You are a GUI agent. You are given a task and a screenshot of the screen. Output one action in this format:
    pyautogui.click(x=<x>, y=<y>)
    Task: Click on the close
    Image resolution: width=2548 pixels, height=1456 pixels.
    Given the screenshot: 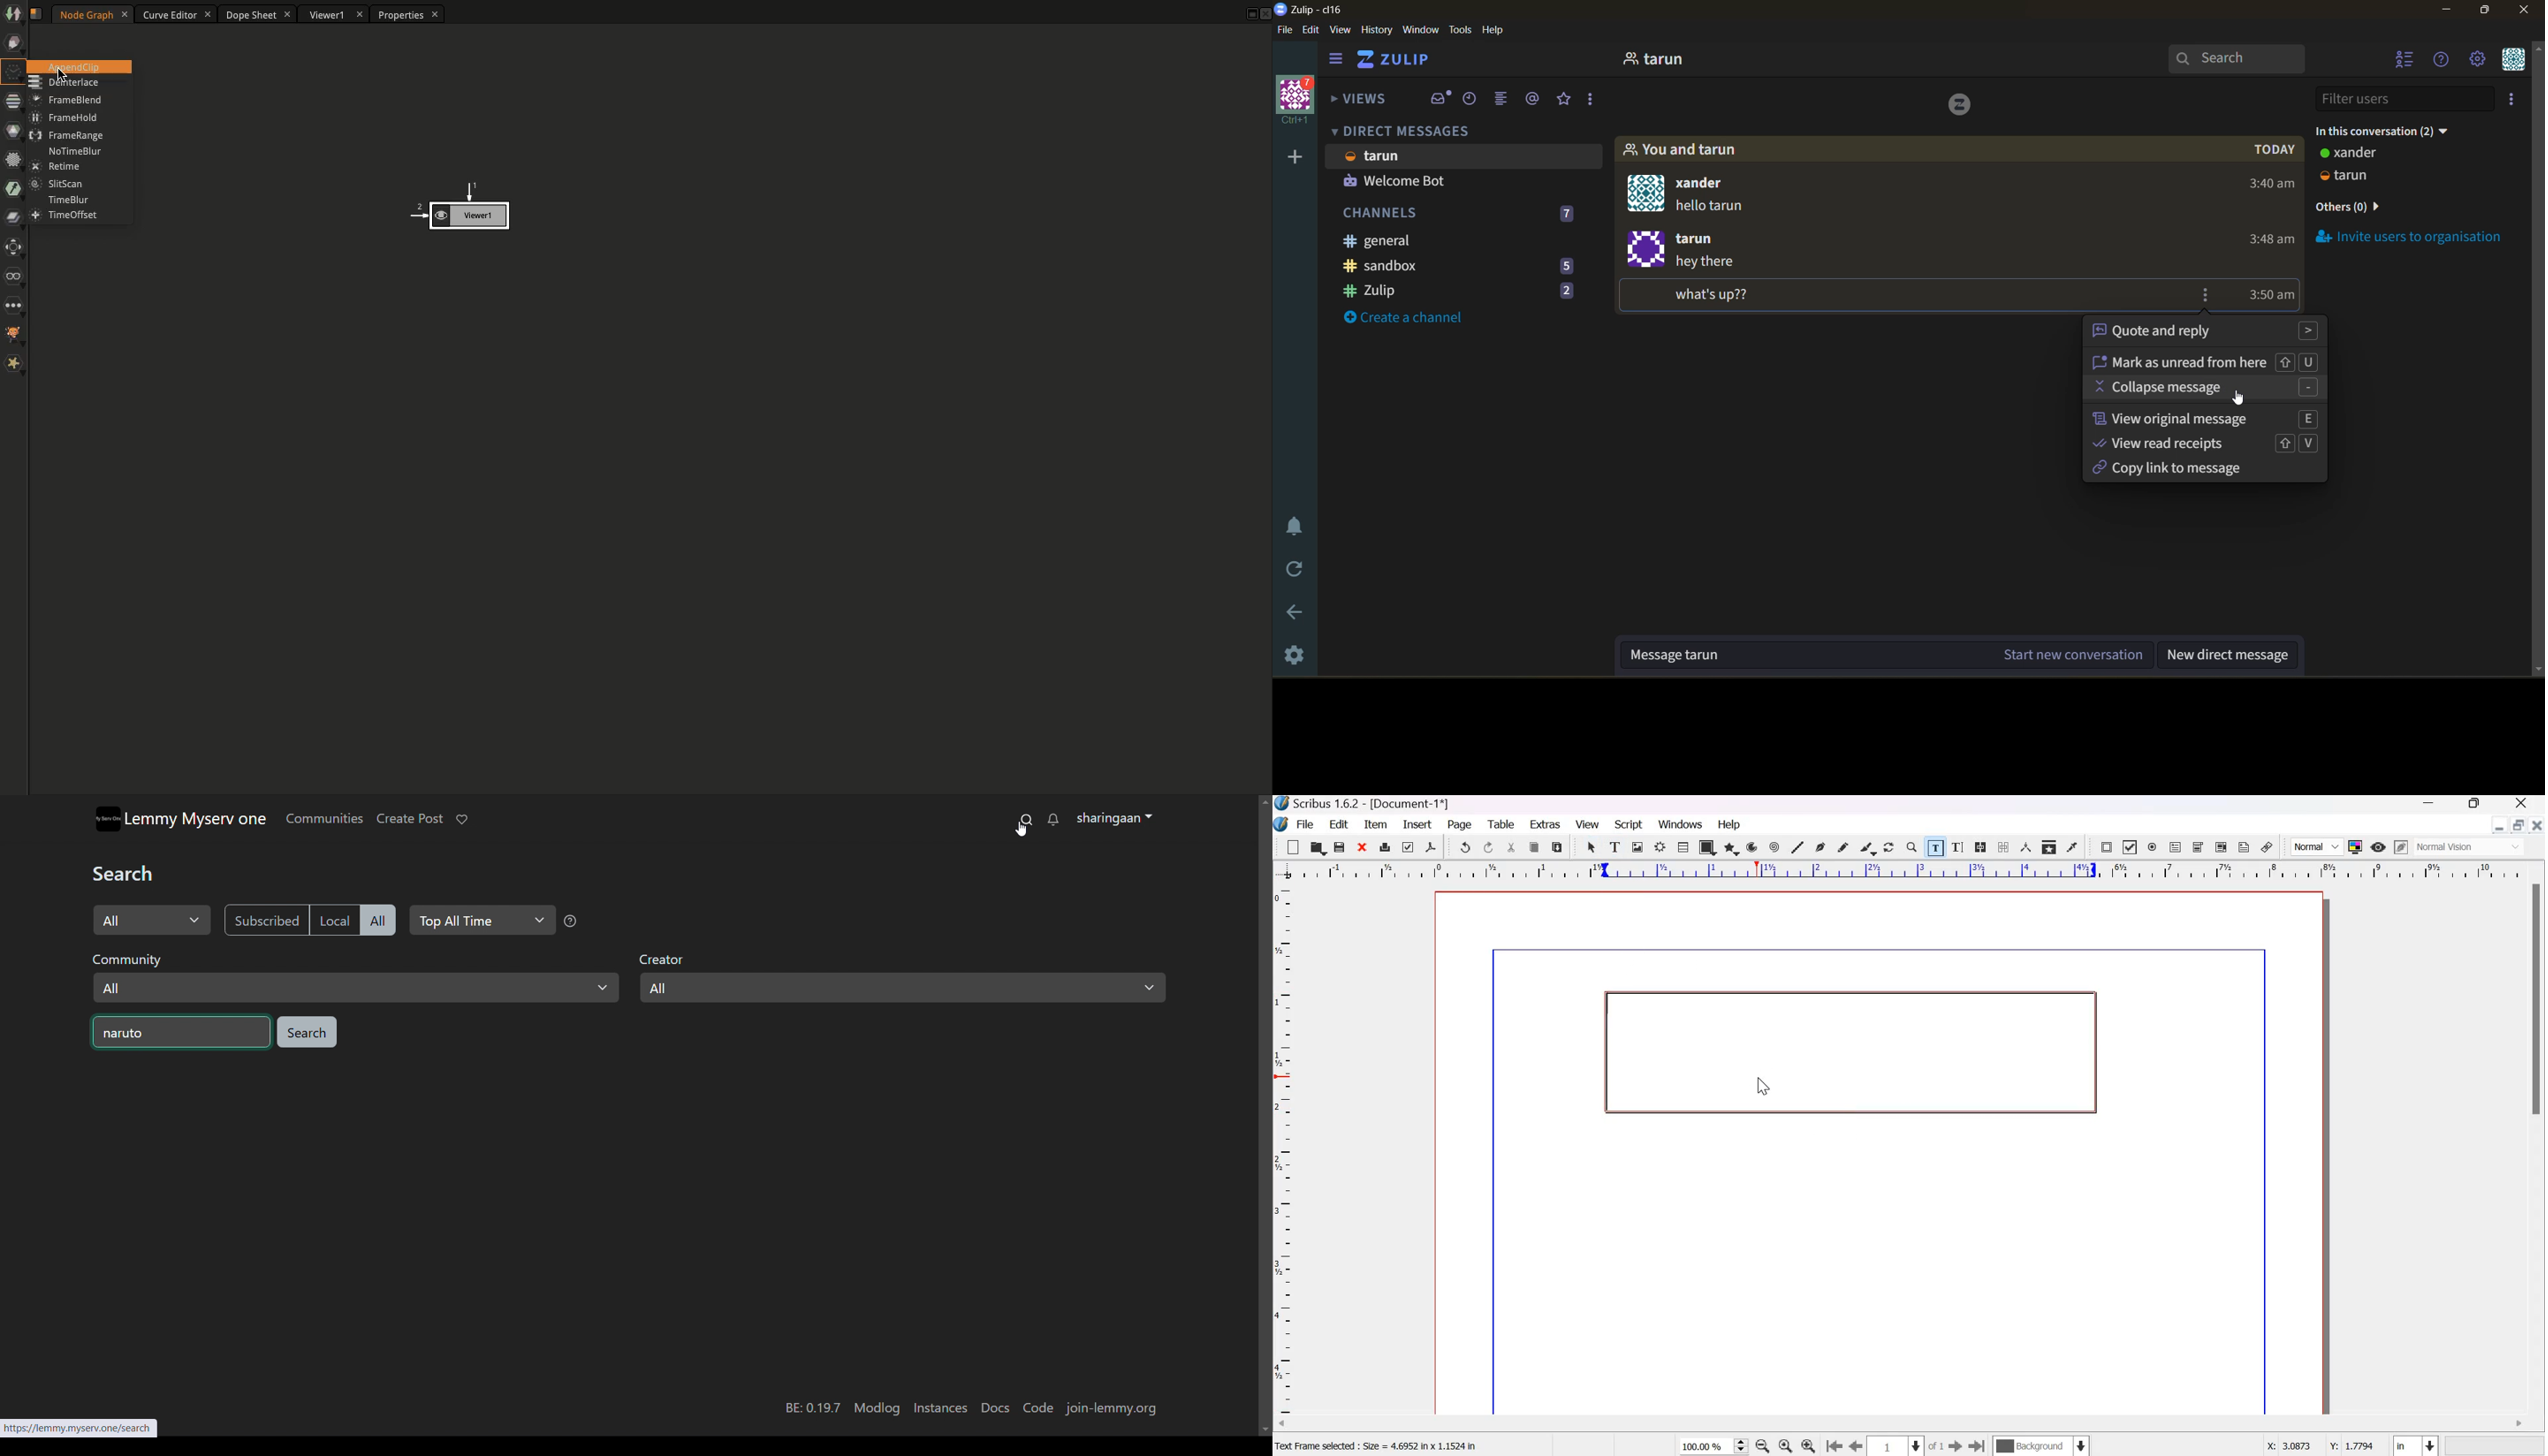 What is the action you would take?
    pyautogui.click(x=1363, y=846)
    